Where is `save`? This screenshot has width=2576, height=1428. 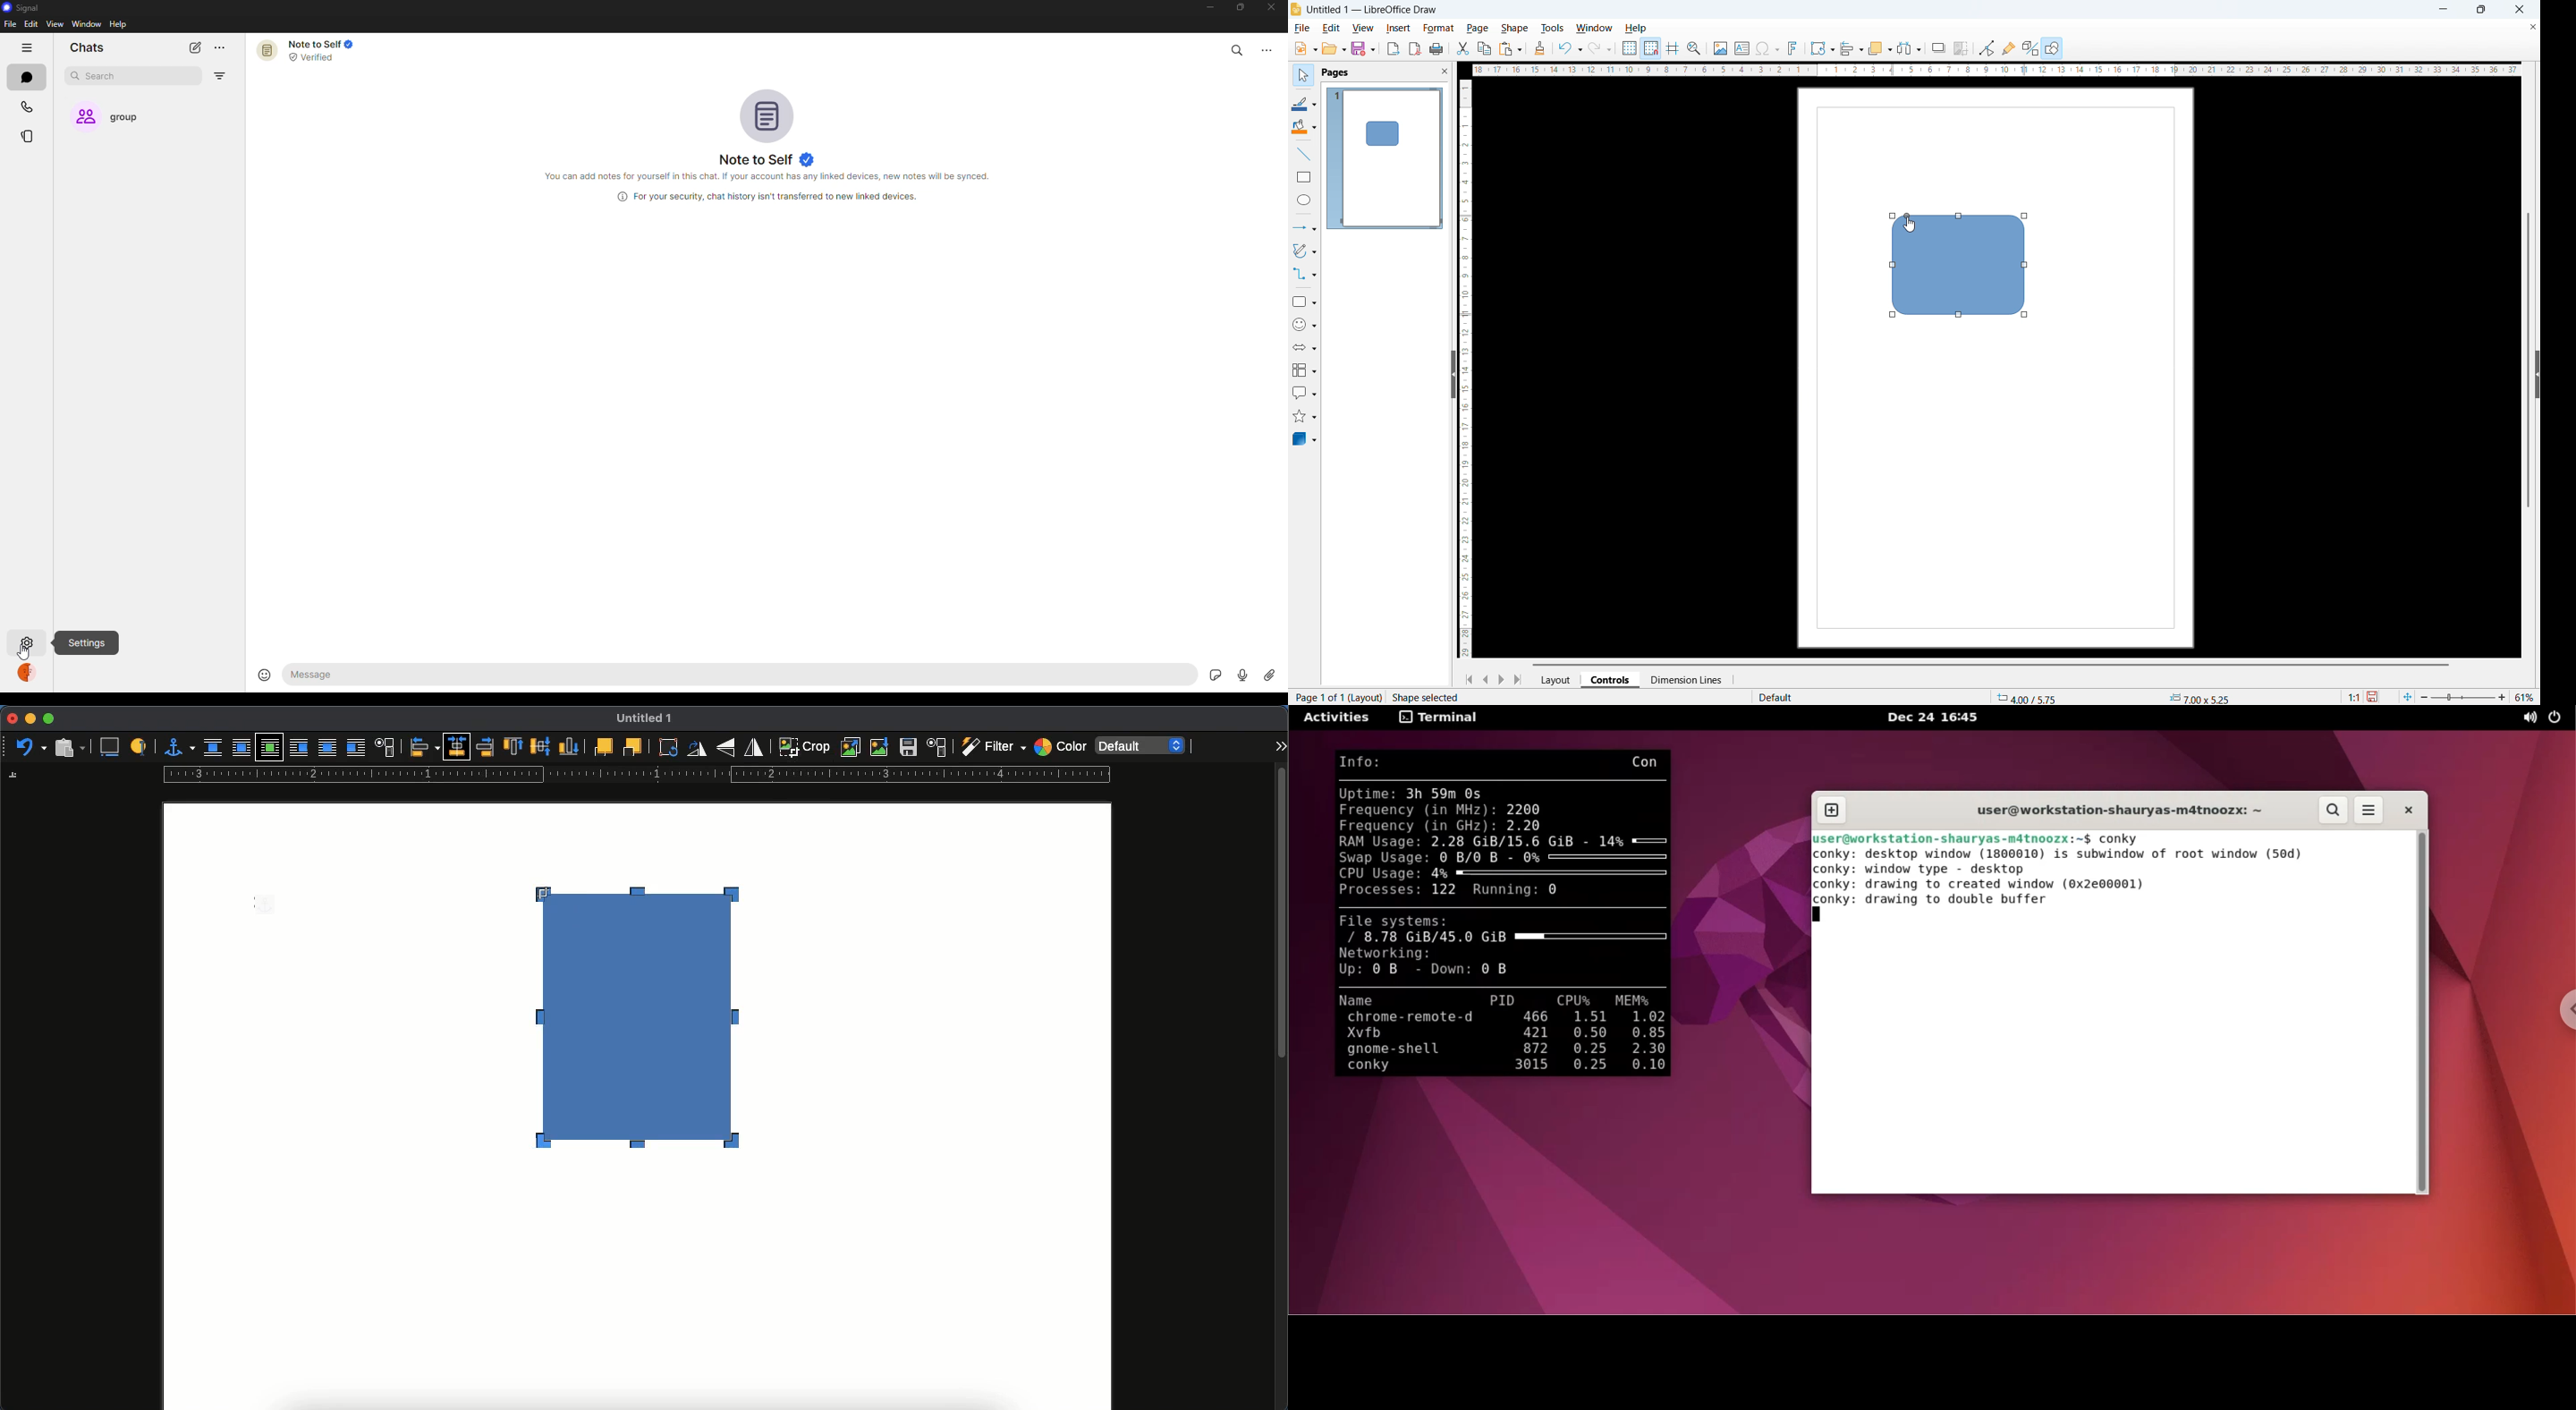
save is located at coordinates (909, 750).